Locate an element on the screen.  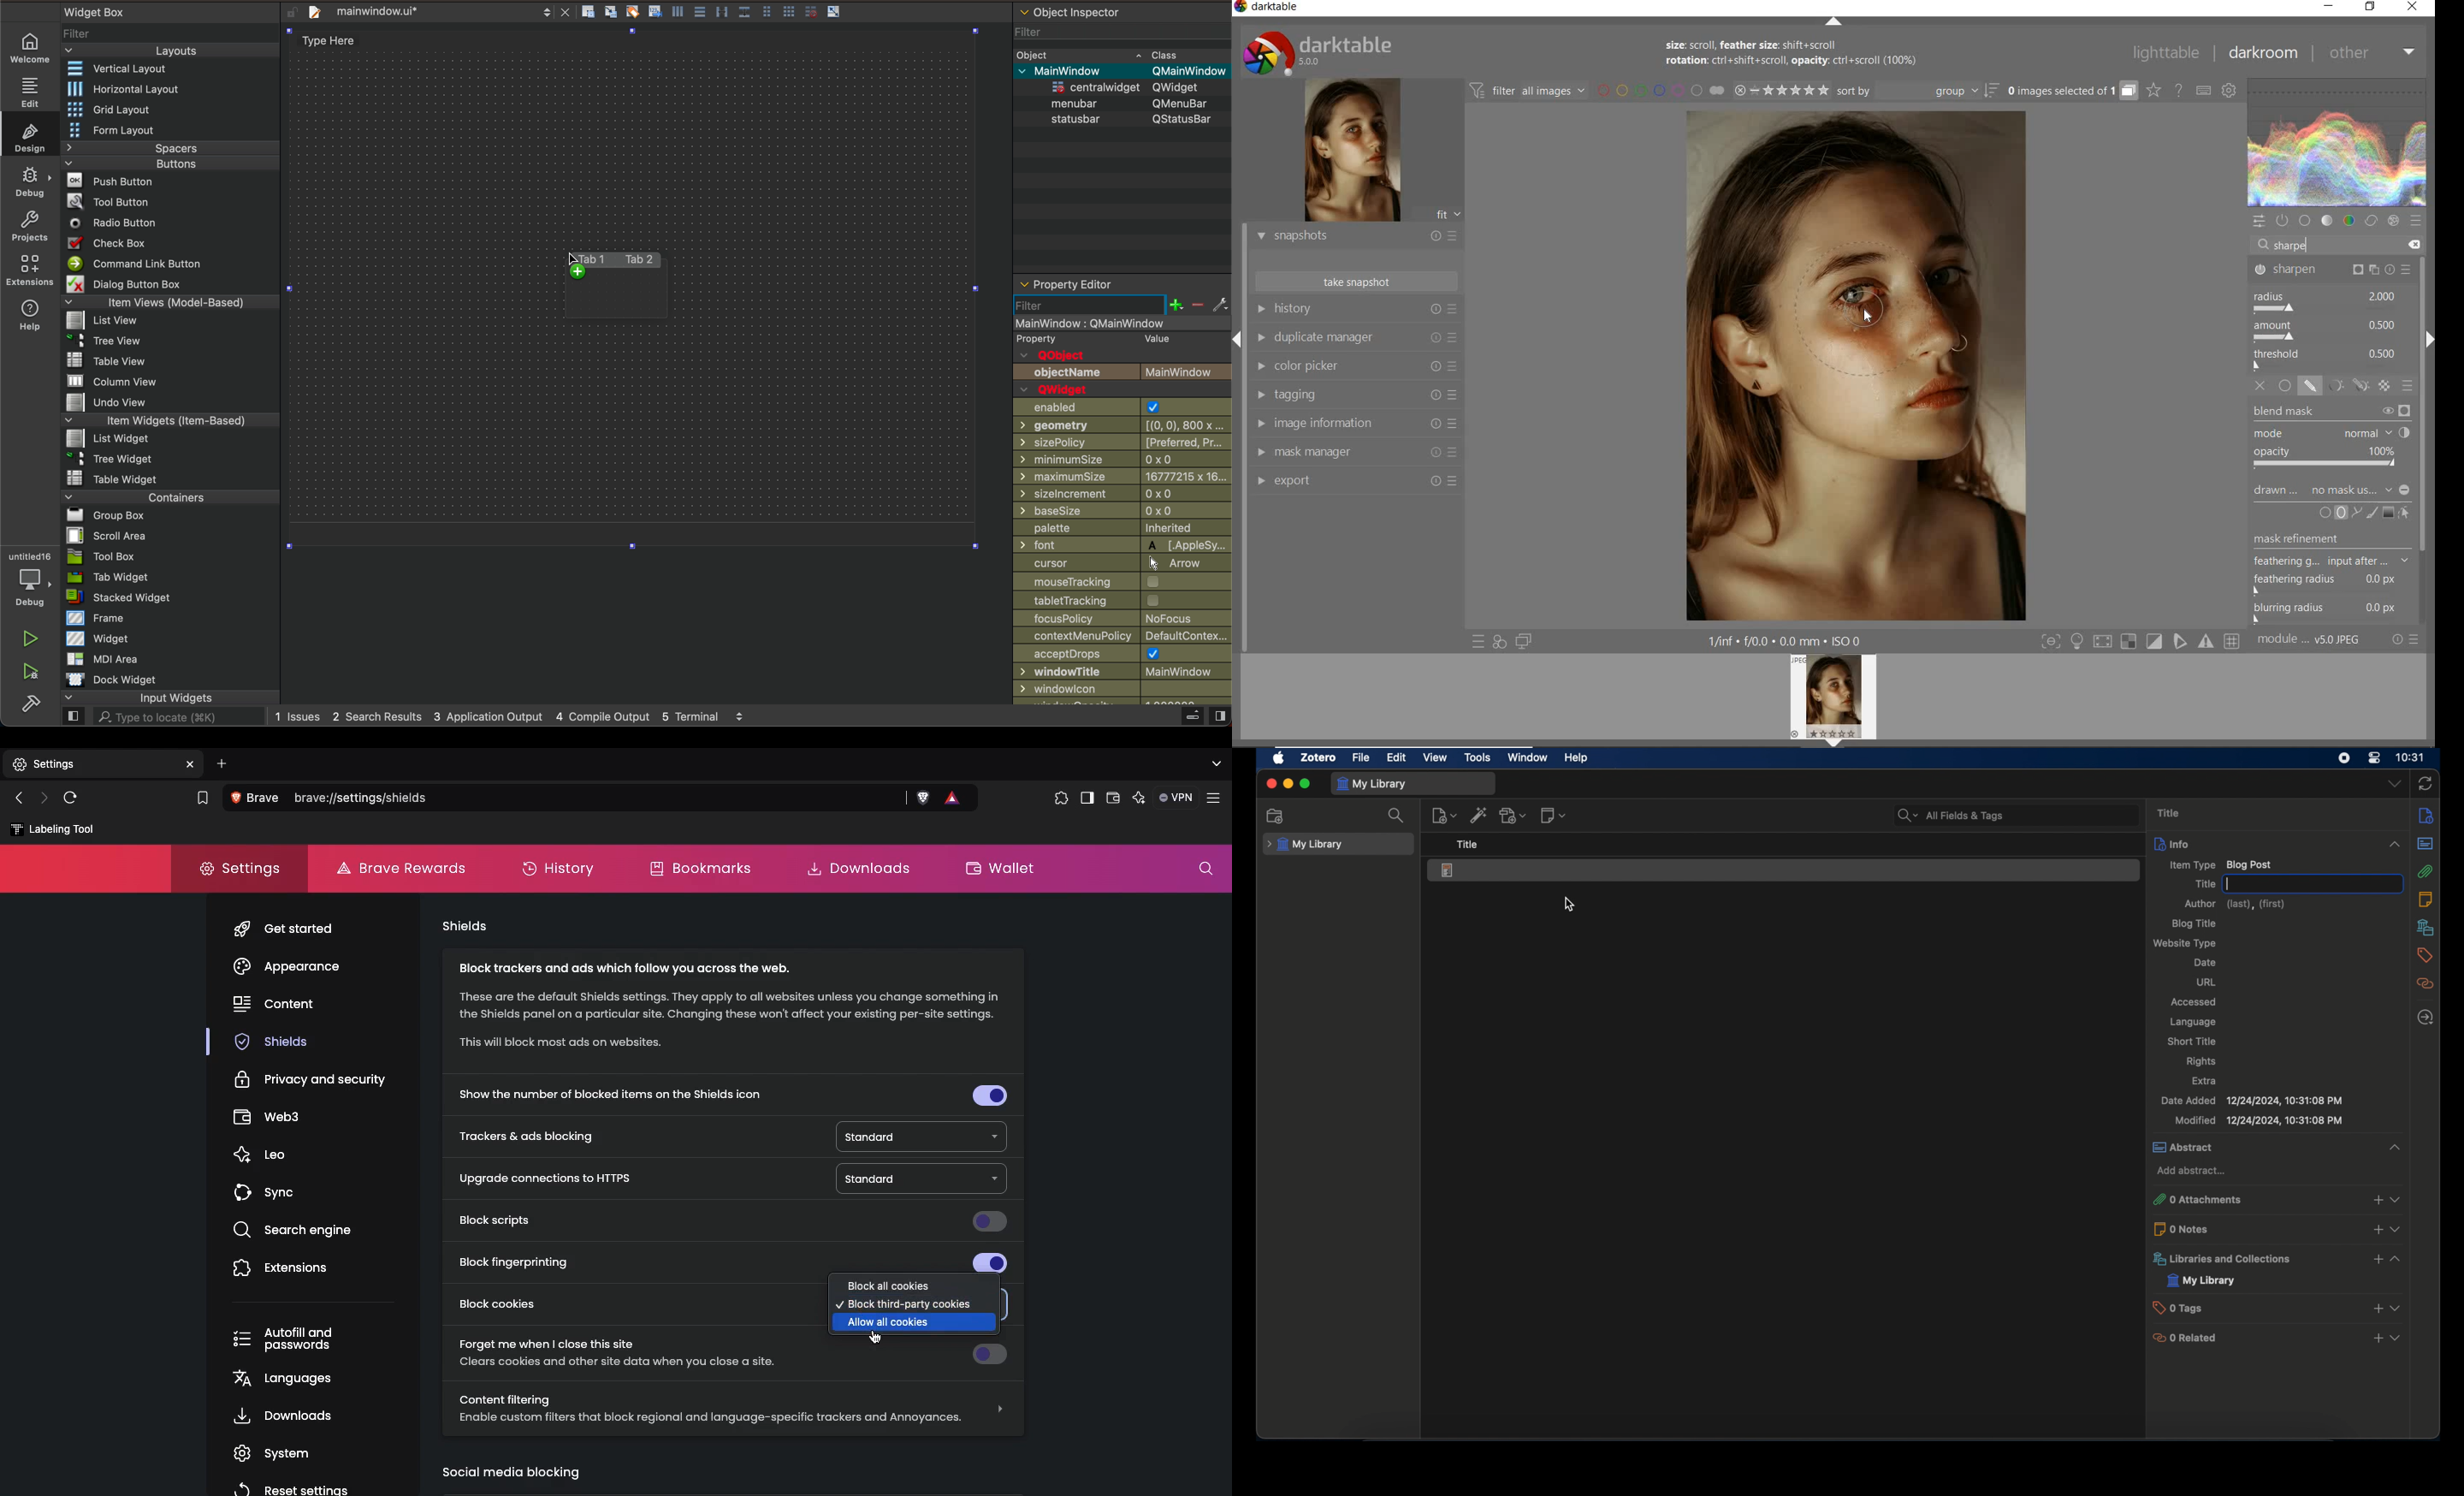
Item Views (Model-Based) is located at coordinates (171, 303).